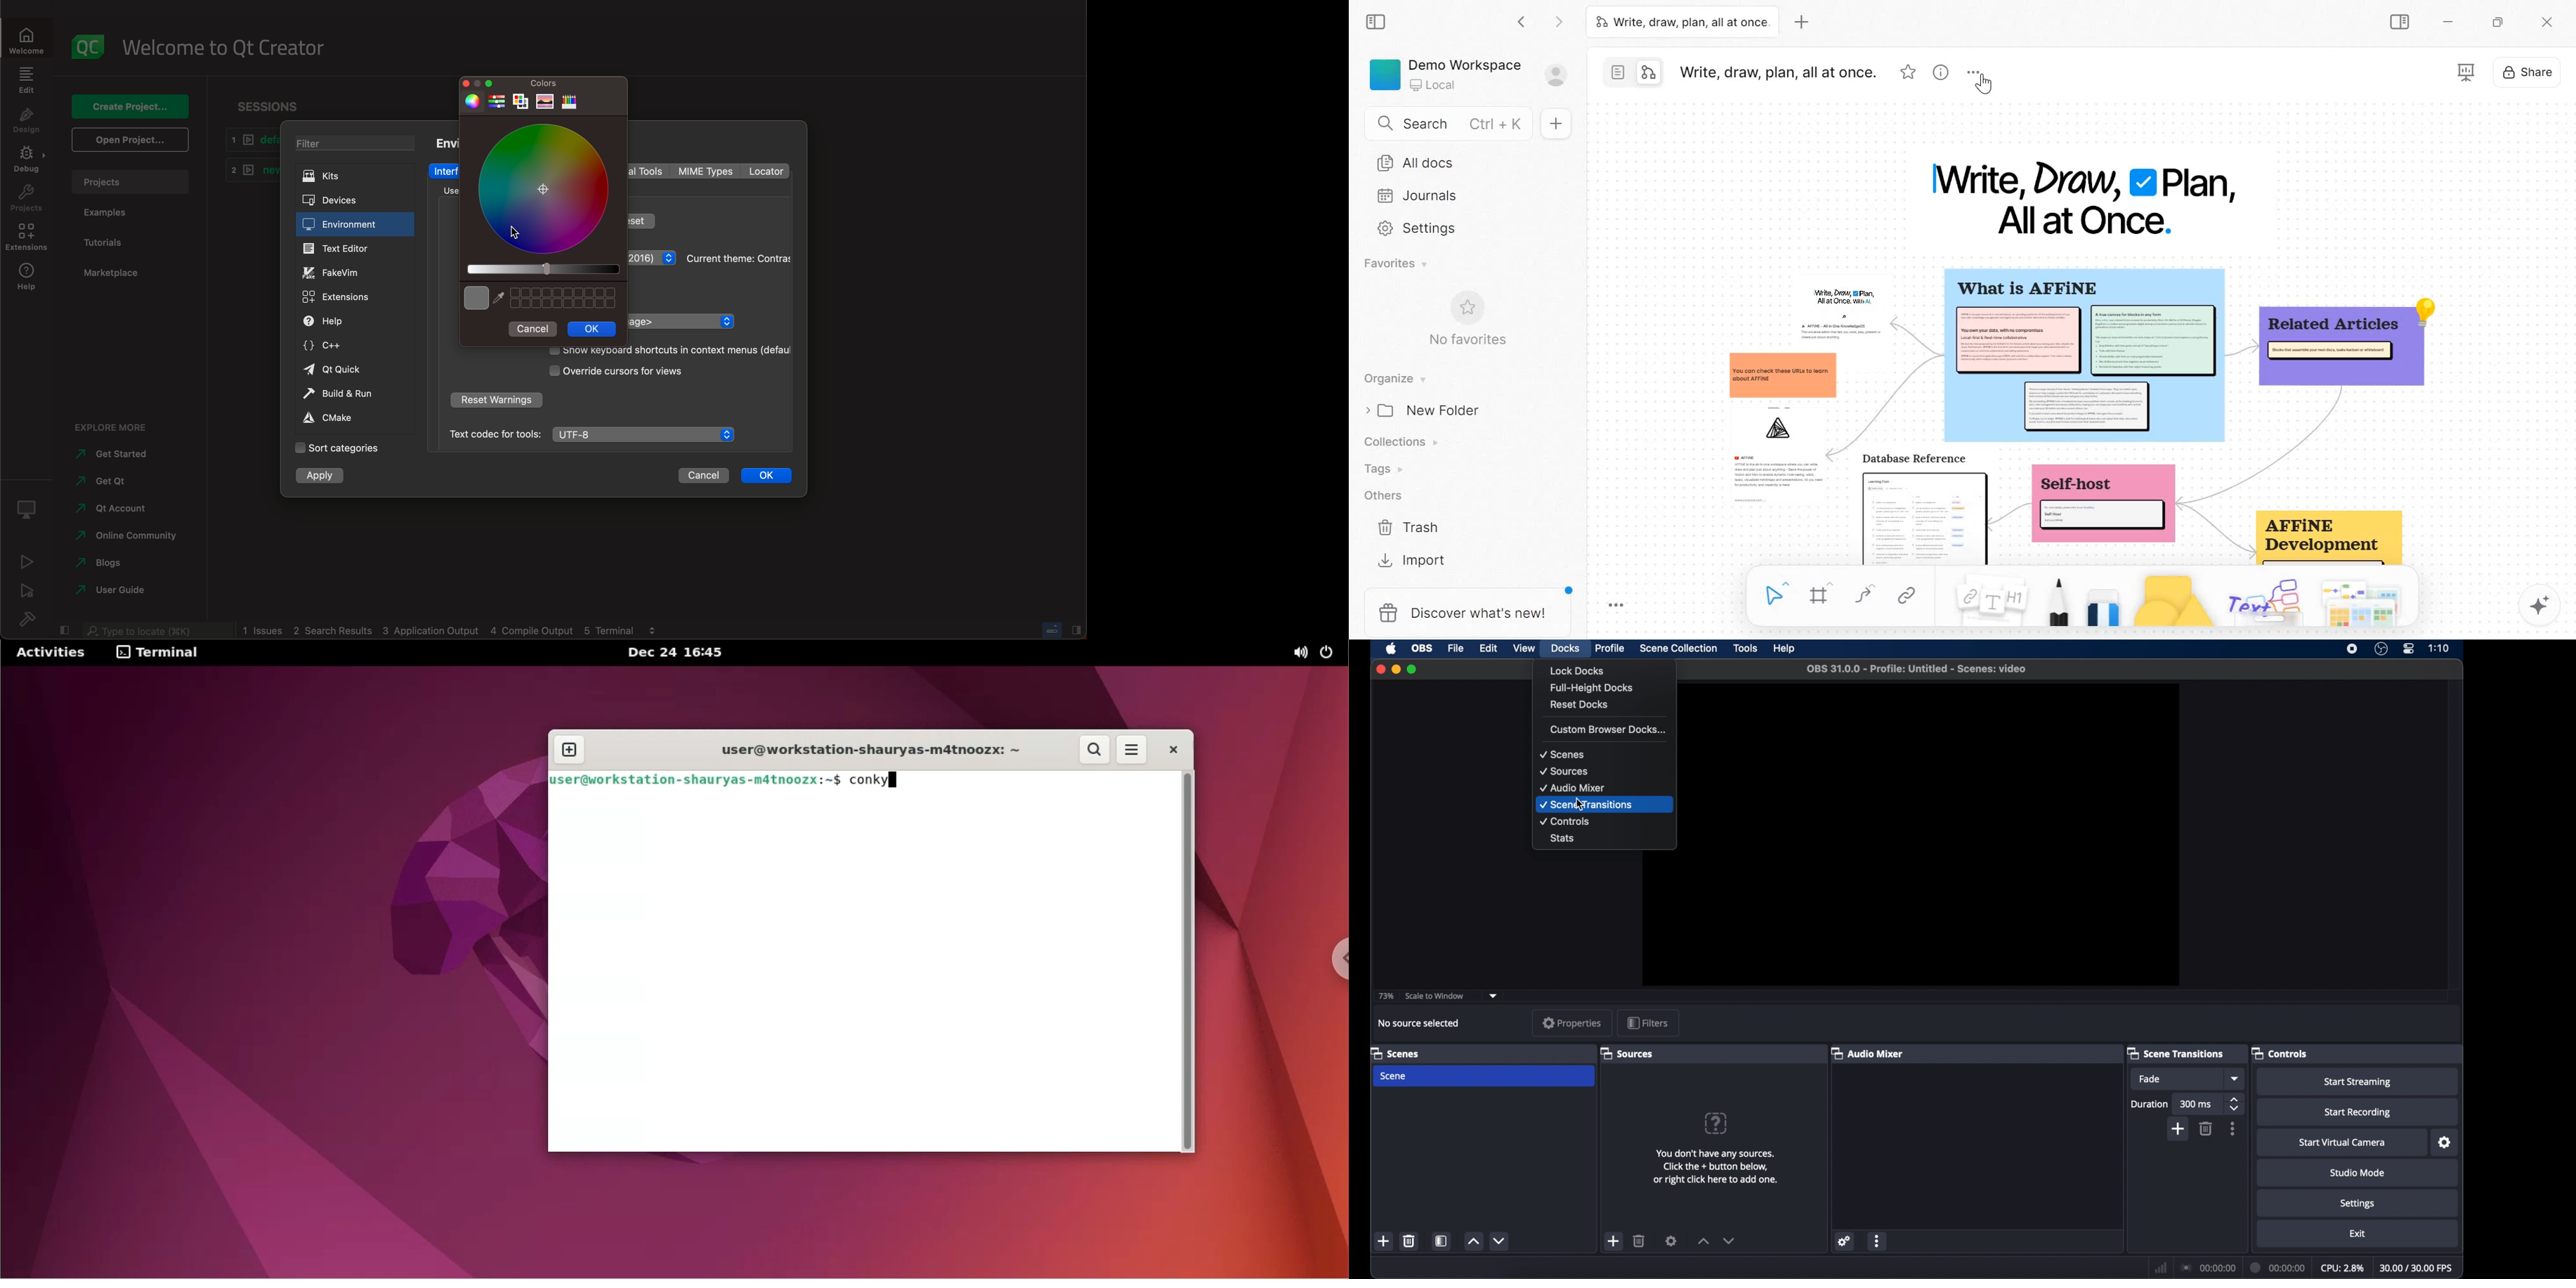 Image resolution: width=2576 pixels, height=1288 pixels. What do you see at coordinates (118, 454) in the screenshot?
I see `started` at bounding box center [118, 454].